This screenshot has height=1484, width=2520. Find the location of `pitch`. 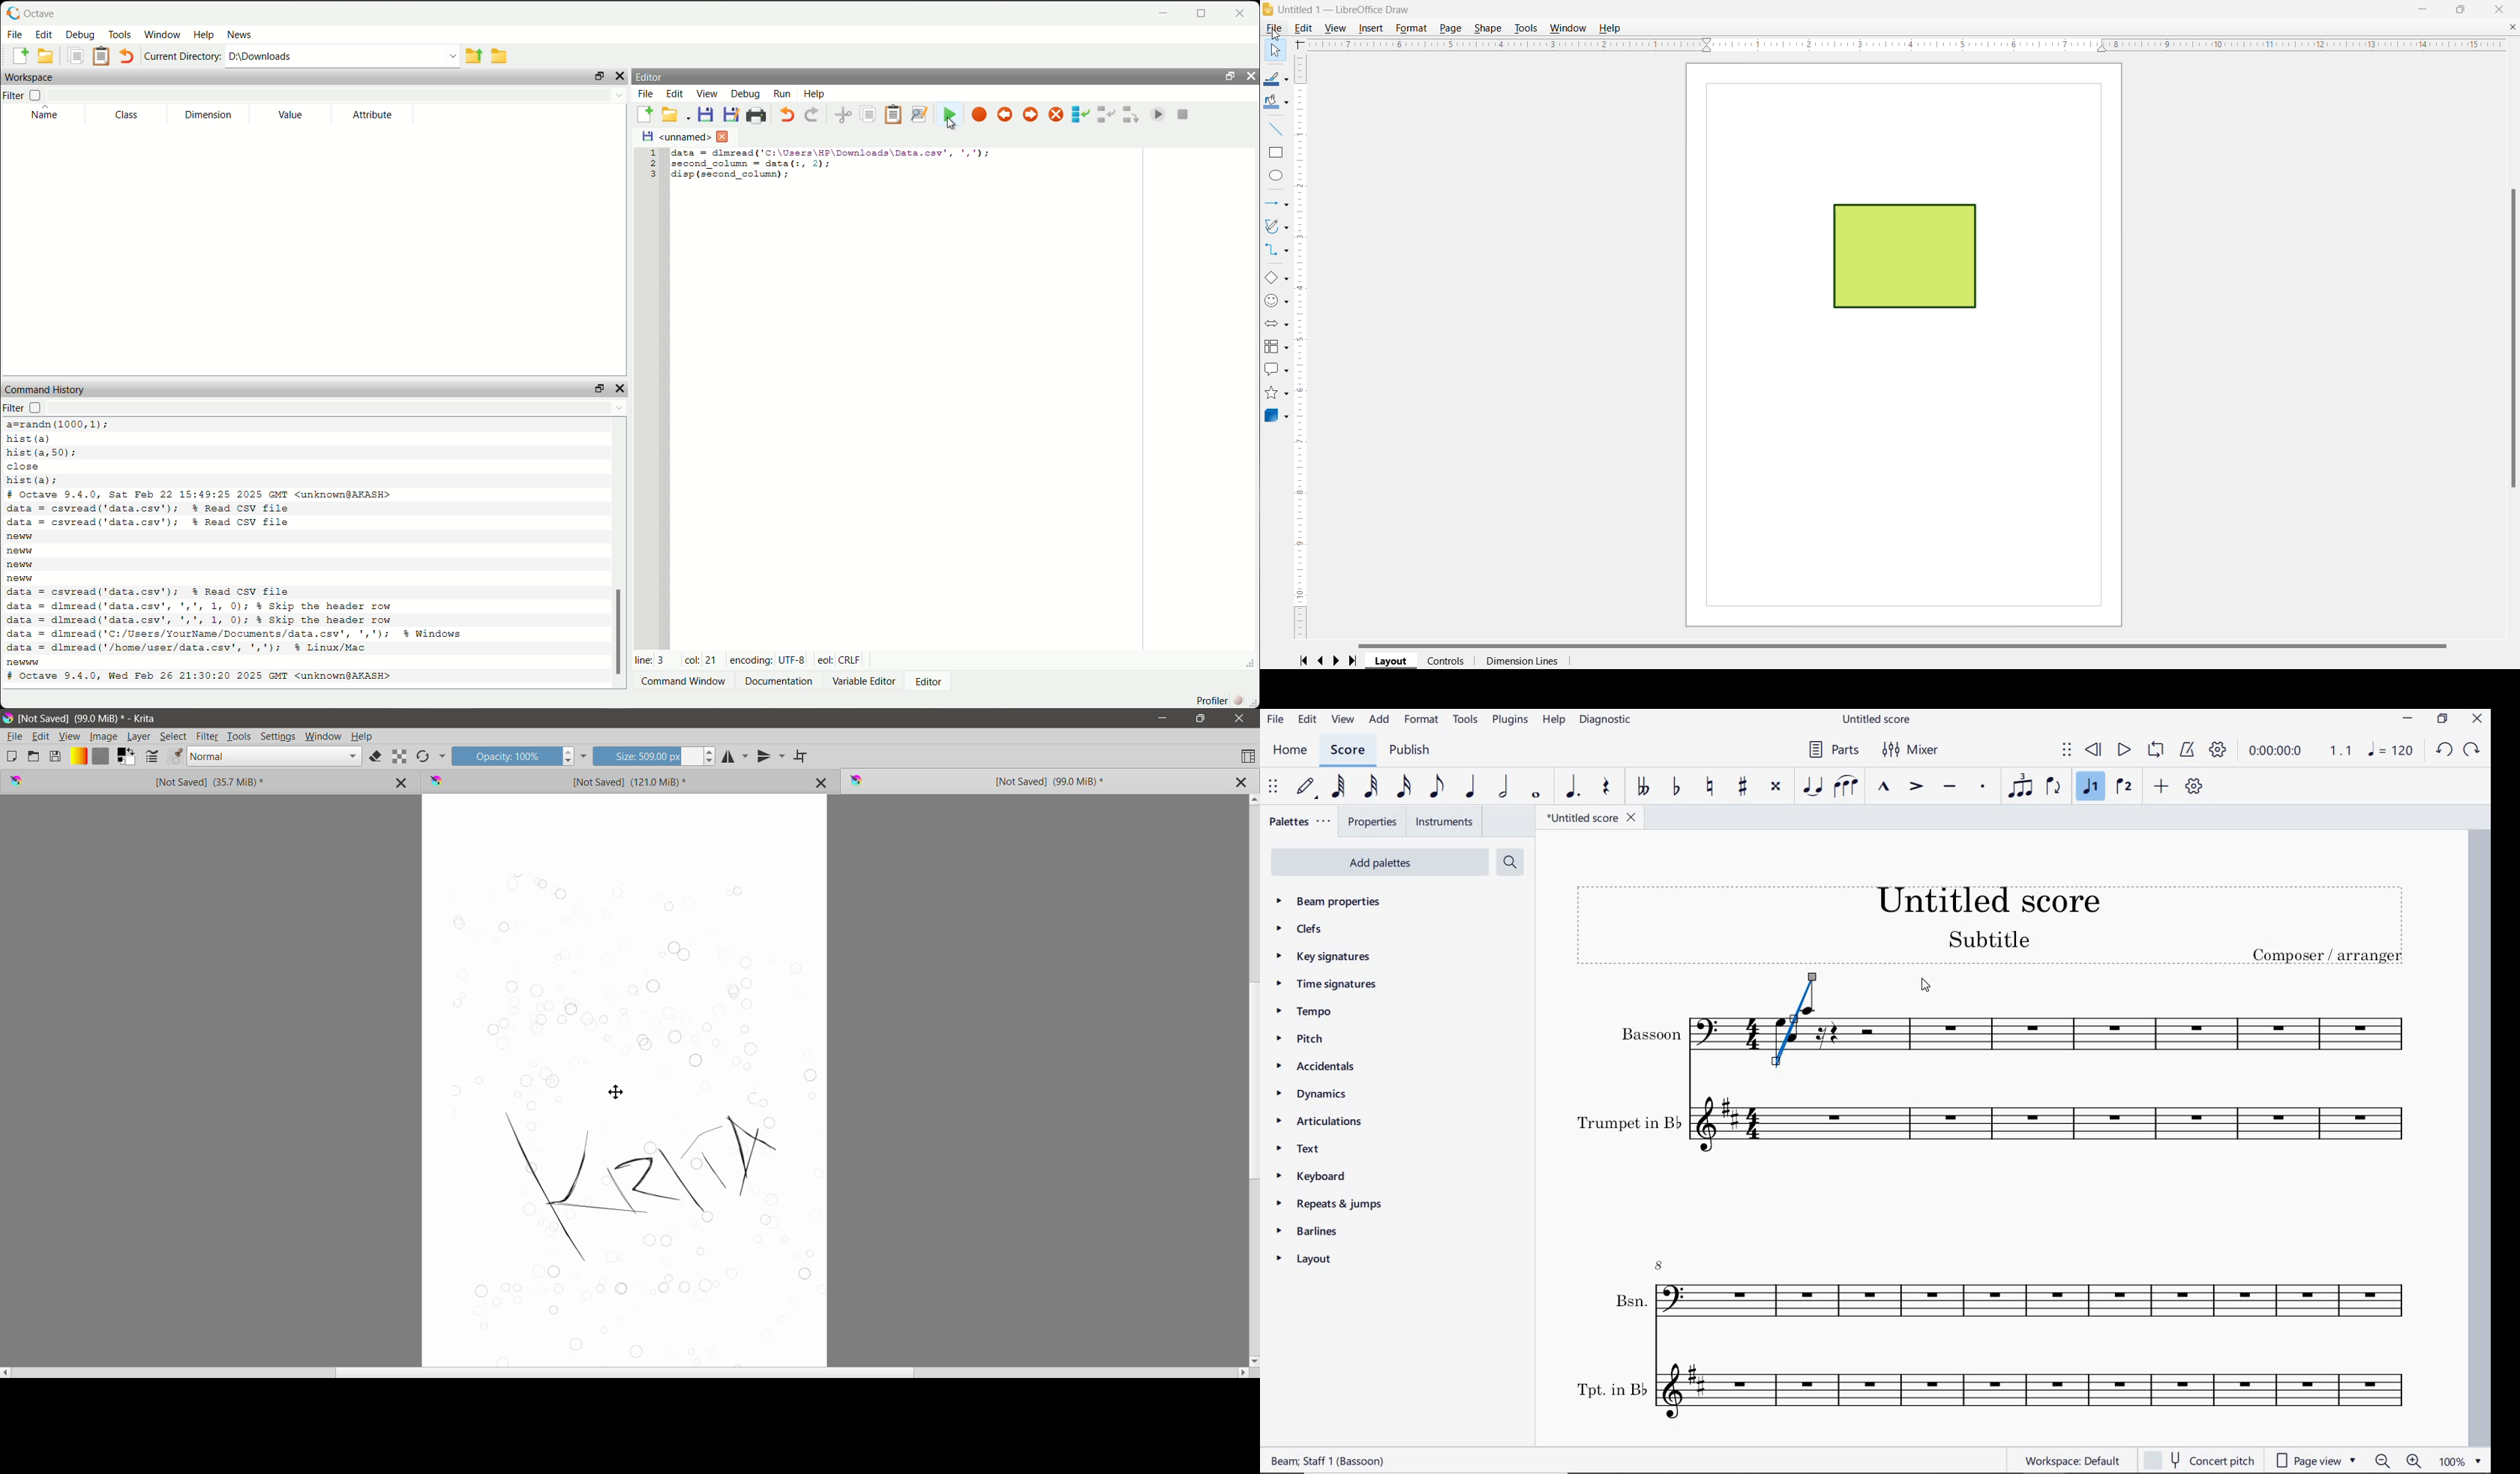

pitch is located at coordinates (1302, 1039).